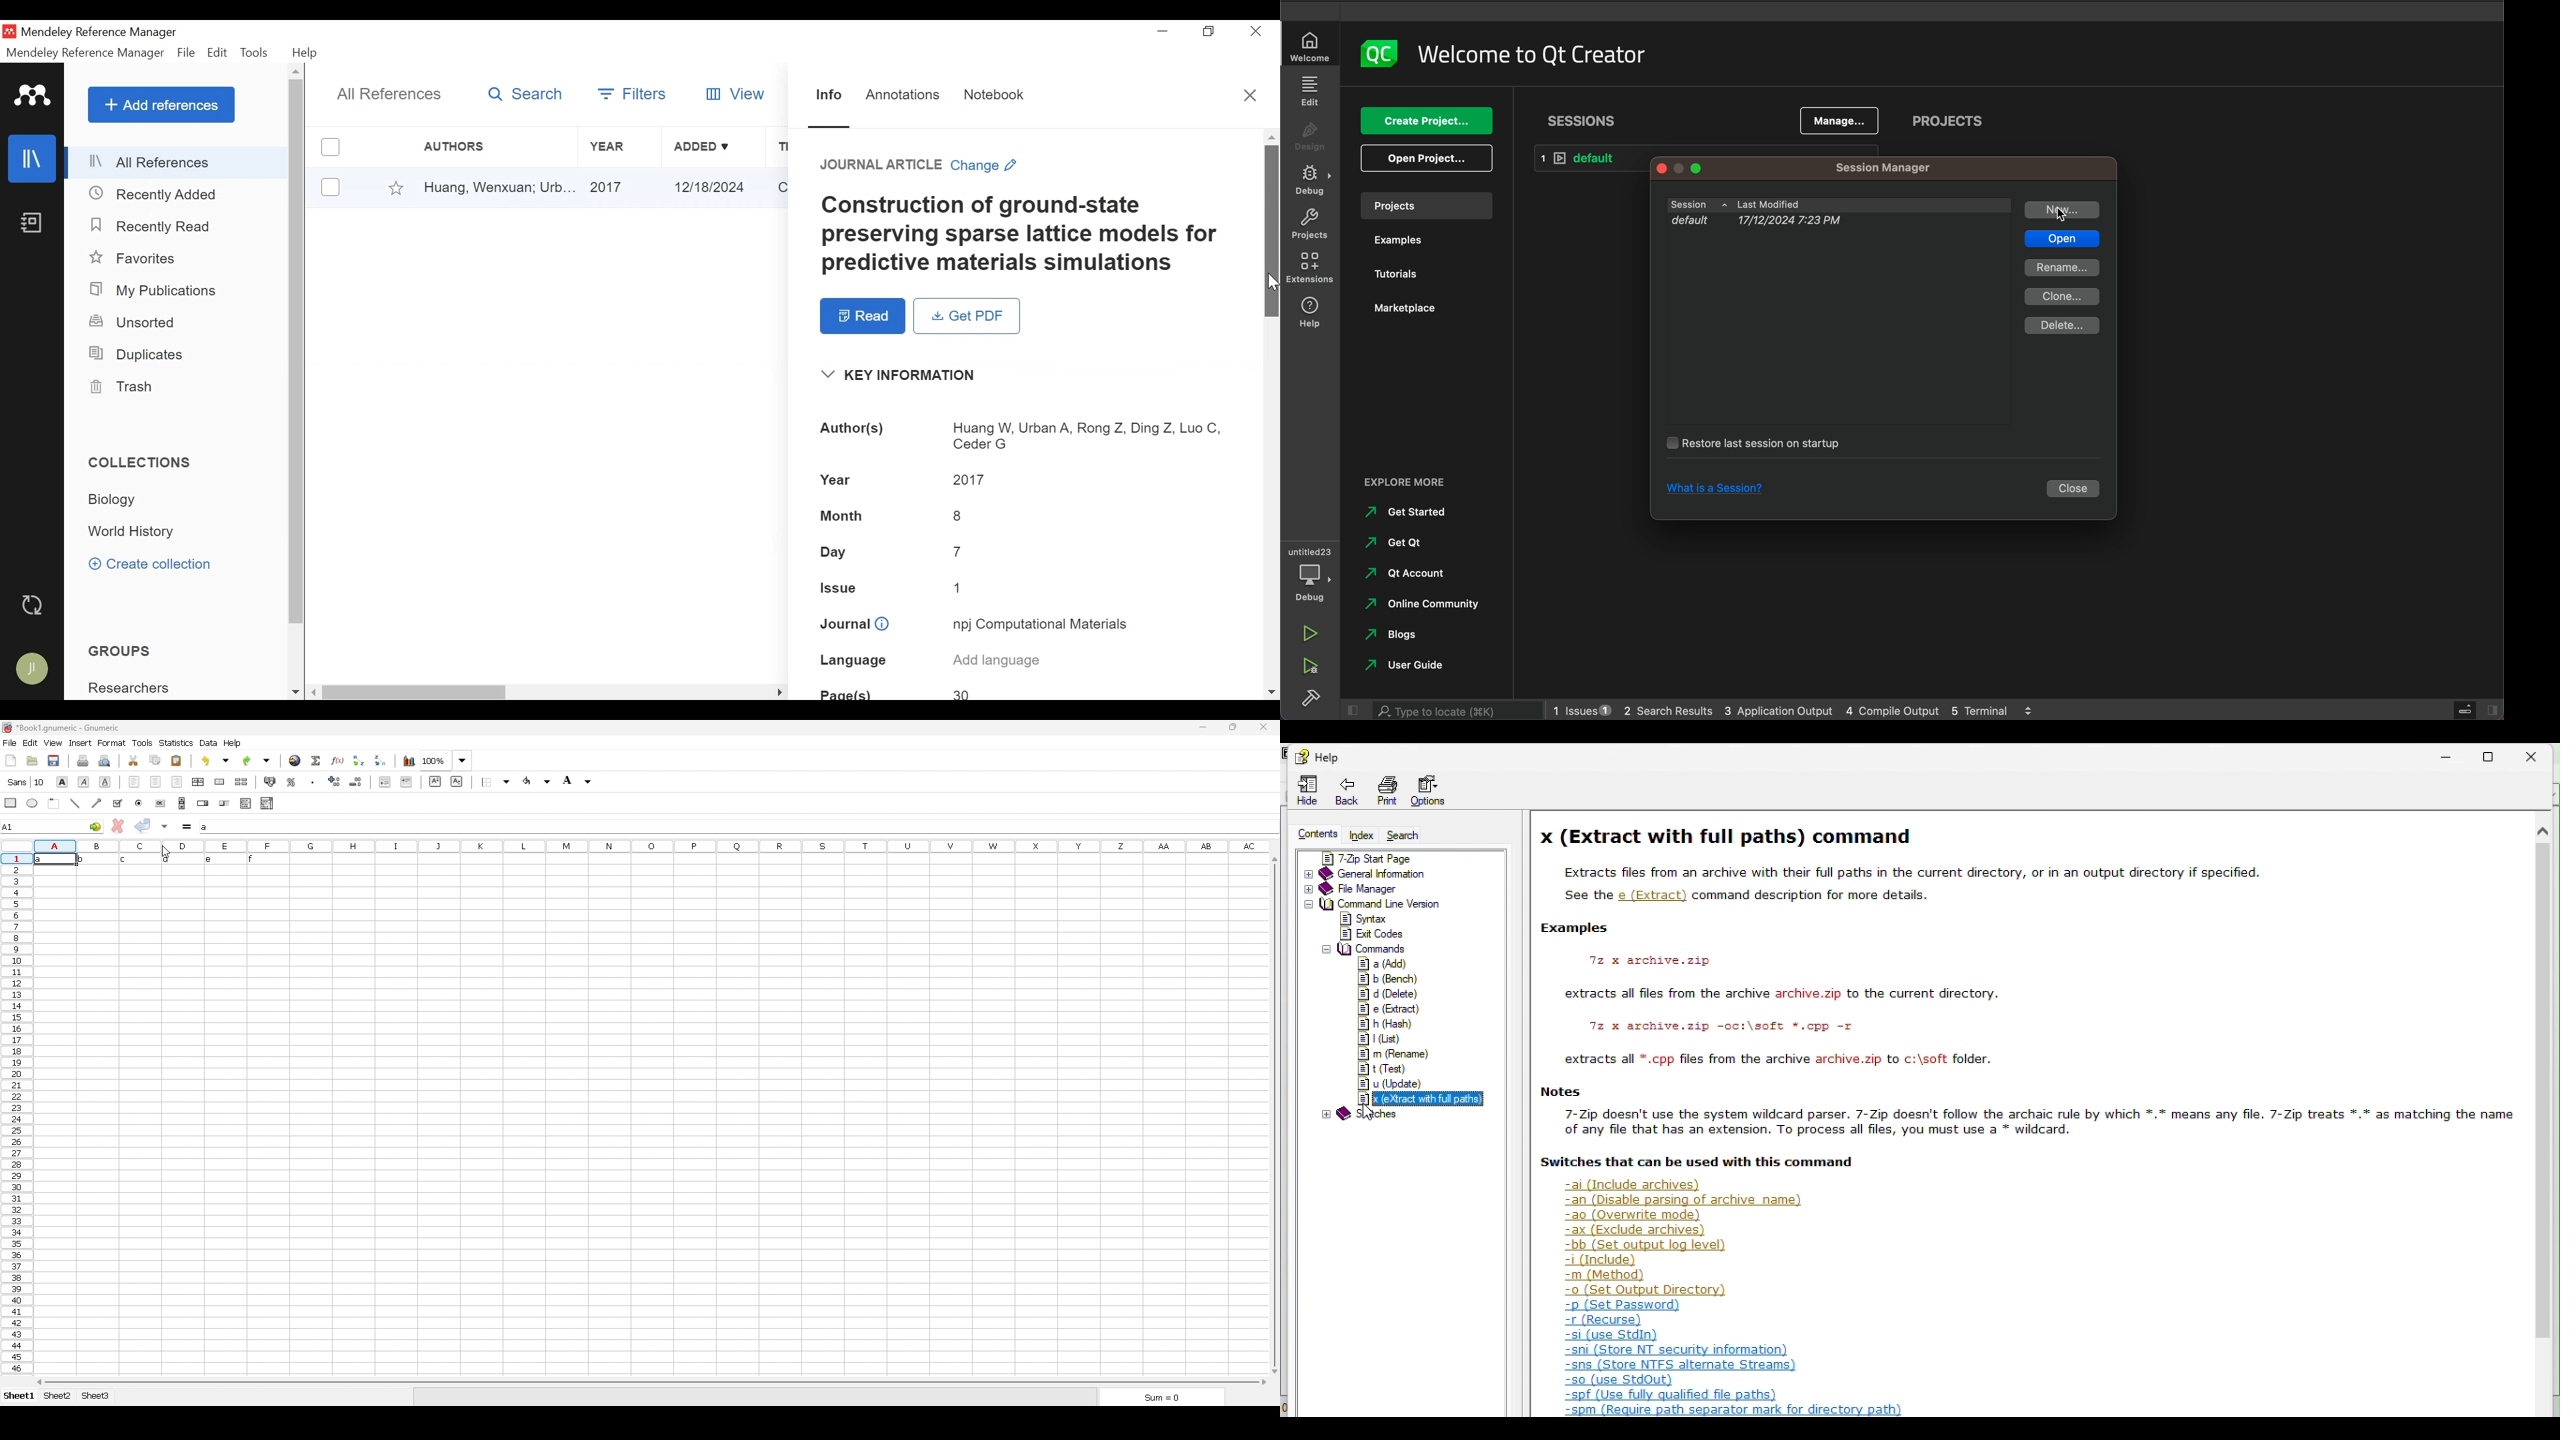 This screenshot has width=2576, height=1456. I want to click on merge cells, so click(221, 781).